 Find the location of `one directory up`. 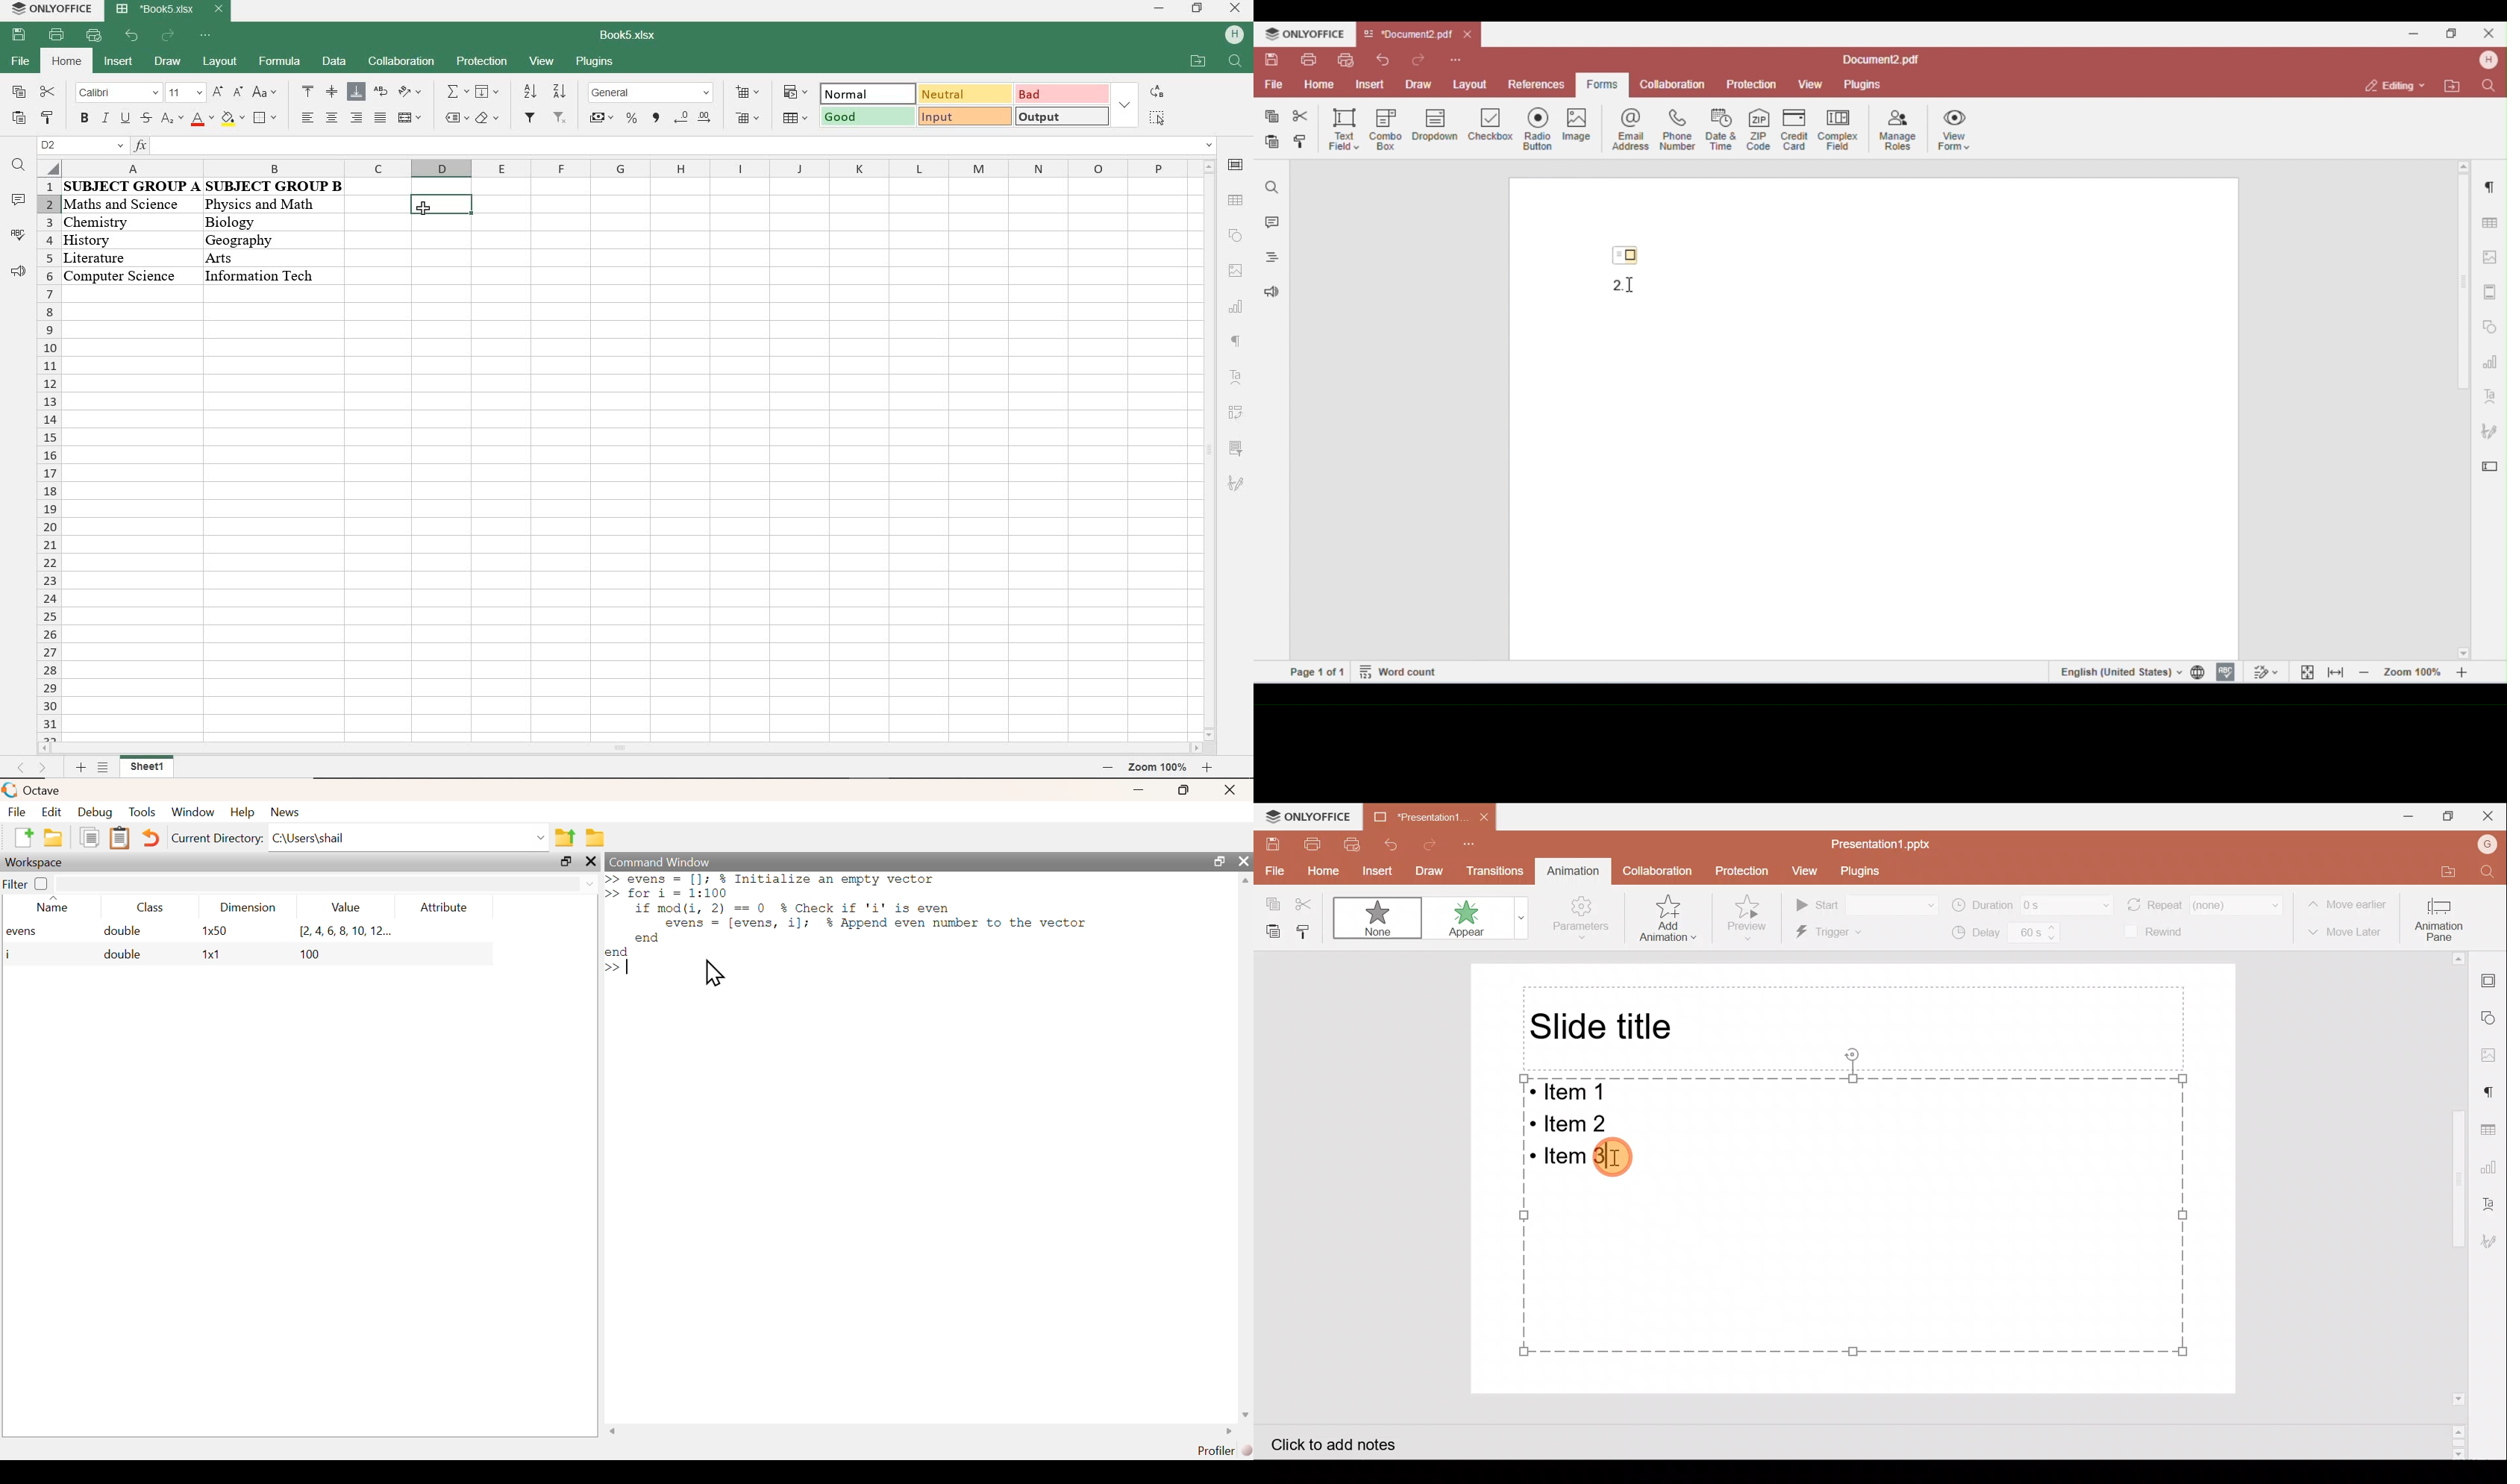

one directory up is located at coordinates (566, 836).